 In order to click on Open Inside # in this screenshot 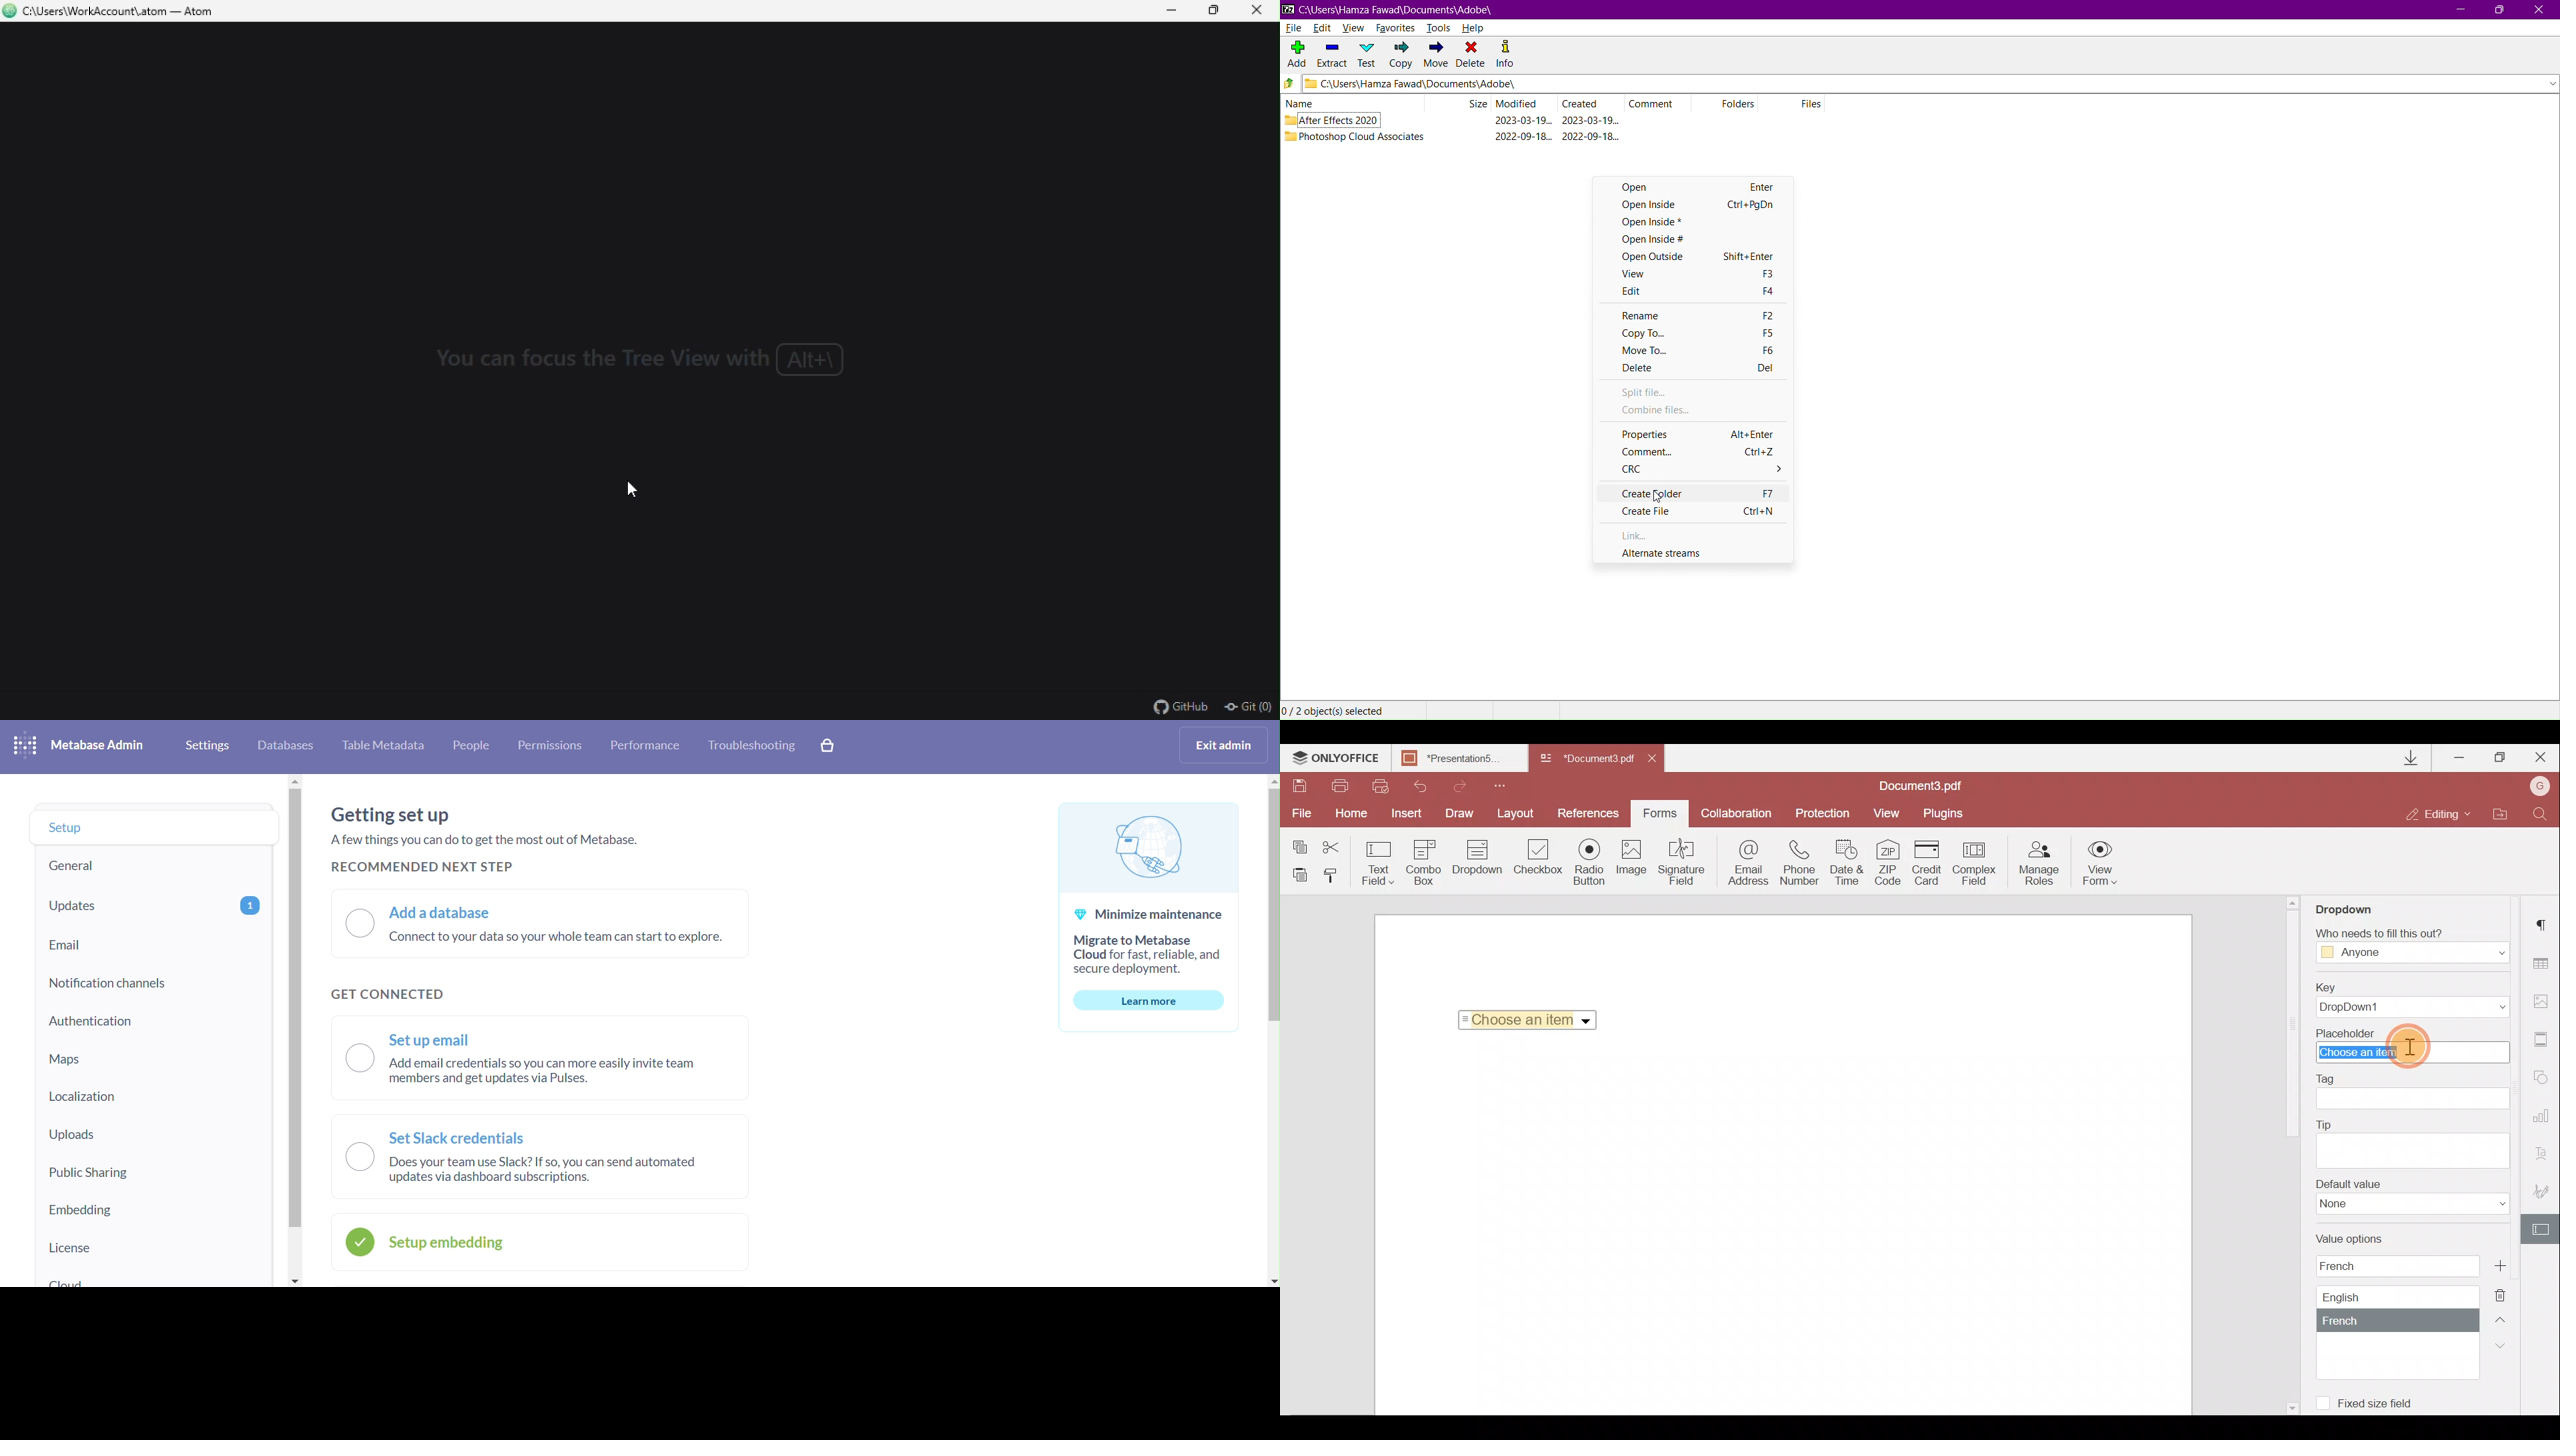, I will do `click(1694, 239)`.